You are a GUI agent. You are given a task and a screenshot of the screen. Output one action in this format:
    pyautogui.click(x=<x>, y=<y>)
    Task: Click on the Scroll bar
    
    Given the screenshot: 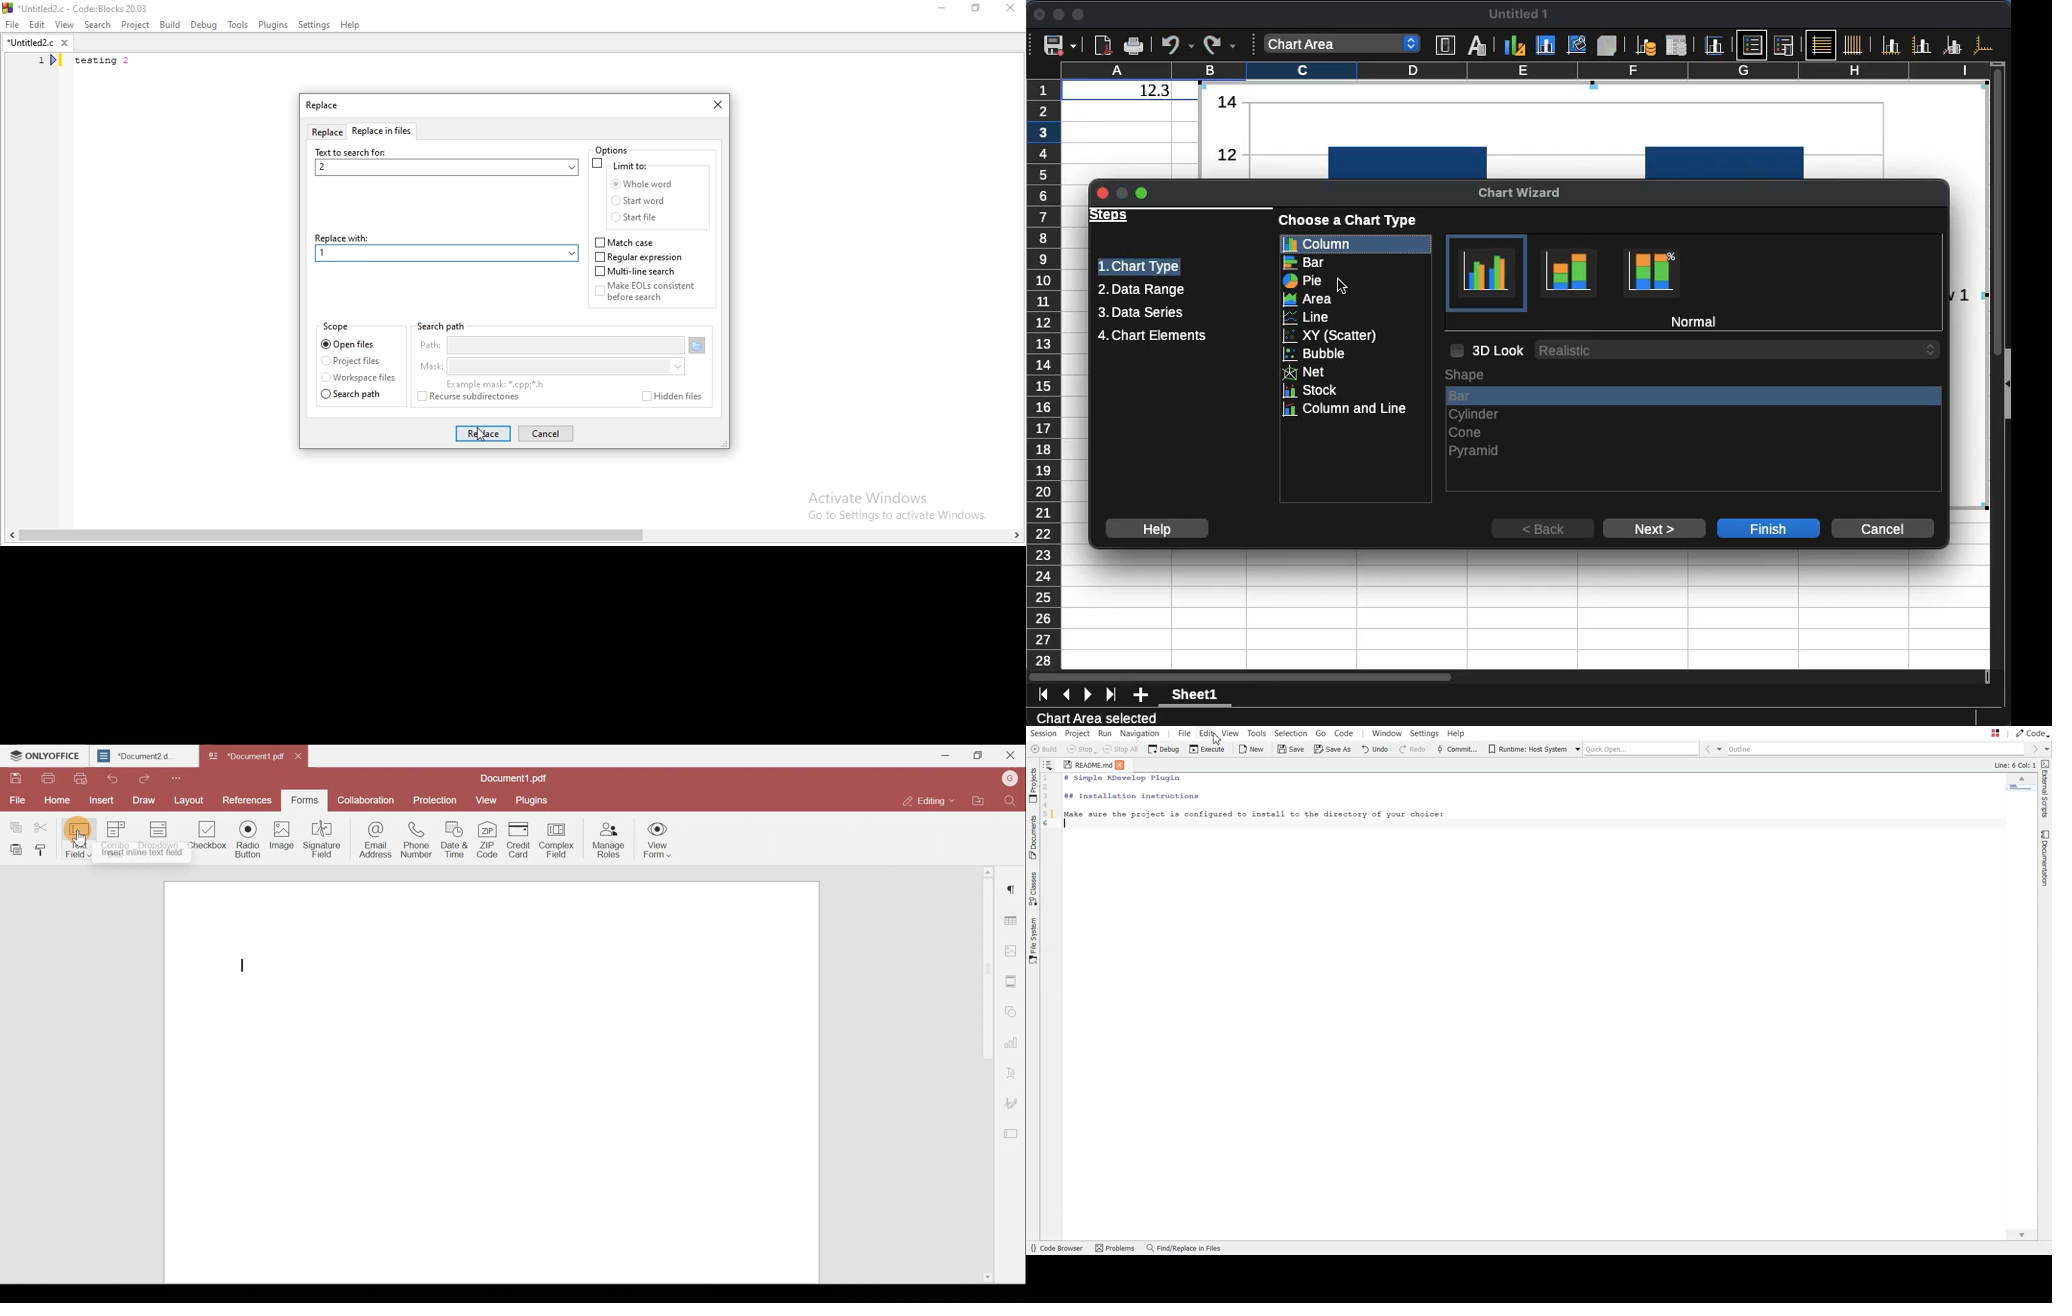 What is the action you would take?
    pyautogui.click(x=982, y=1075)
    